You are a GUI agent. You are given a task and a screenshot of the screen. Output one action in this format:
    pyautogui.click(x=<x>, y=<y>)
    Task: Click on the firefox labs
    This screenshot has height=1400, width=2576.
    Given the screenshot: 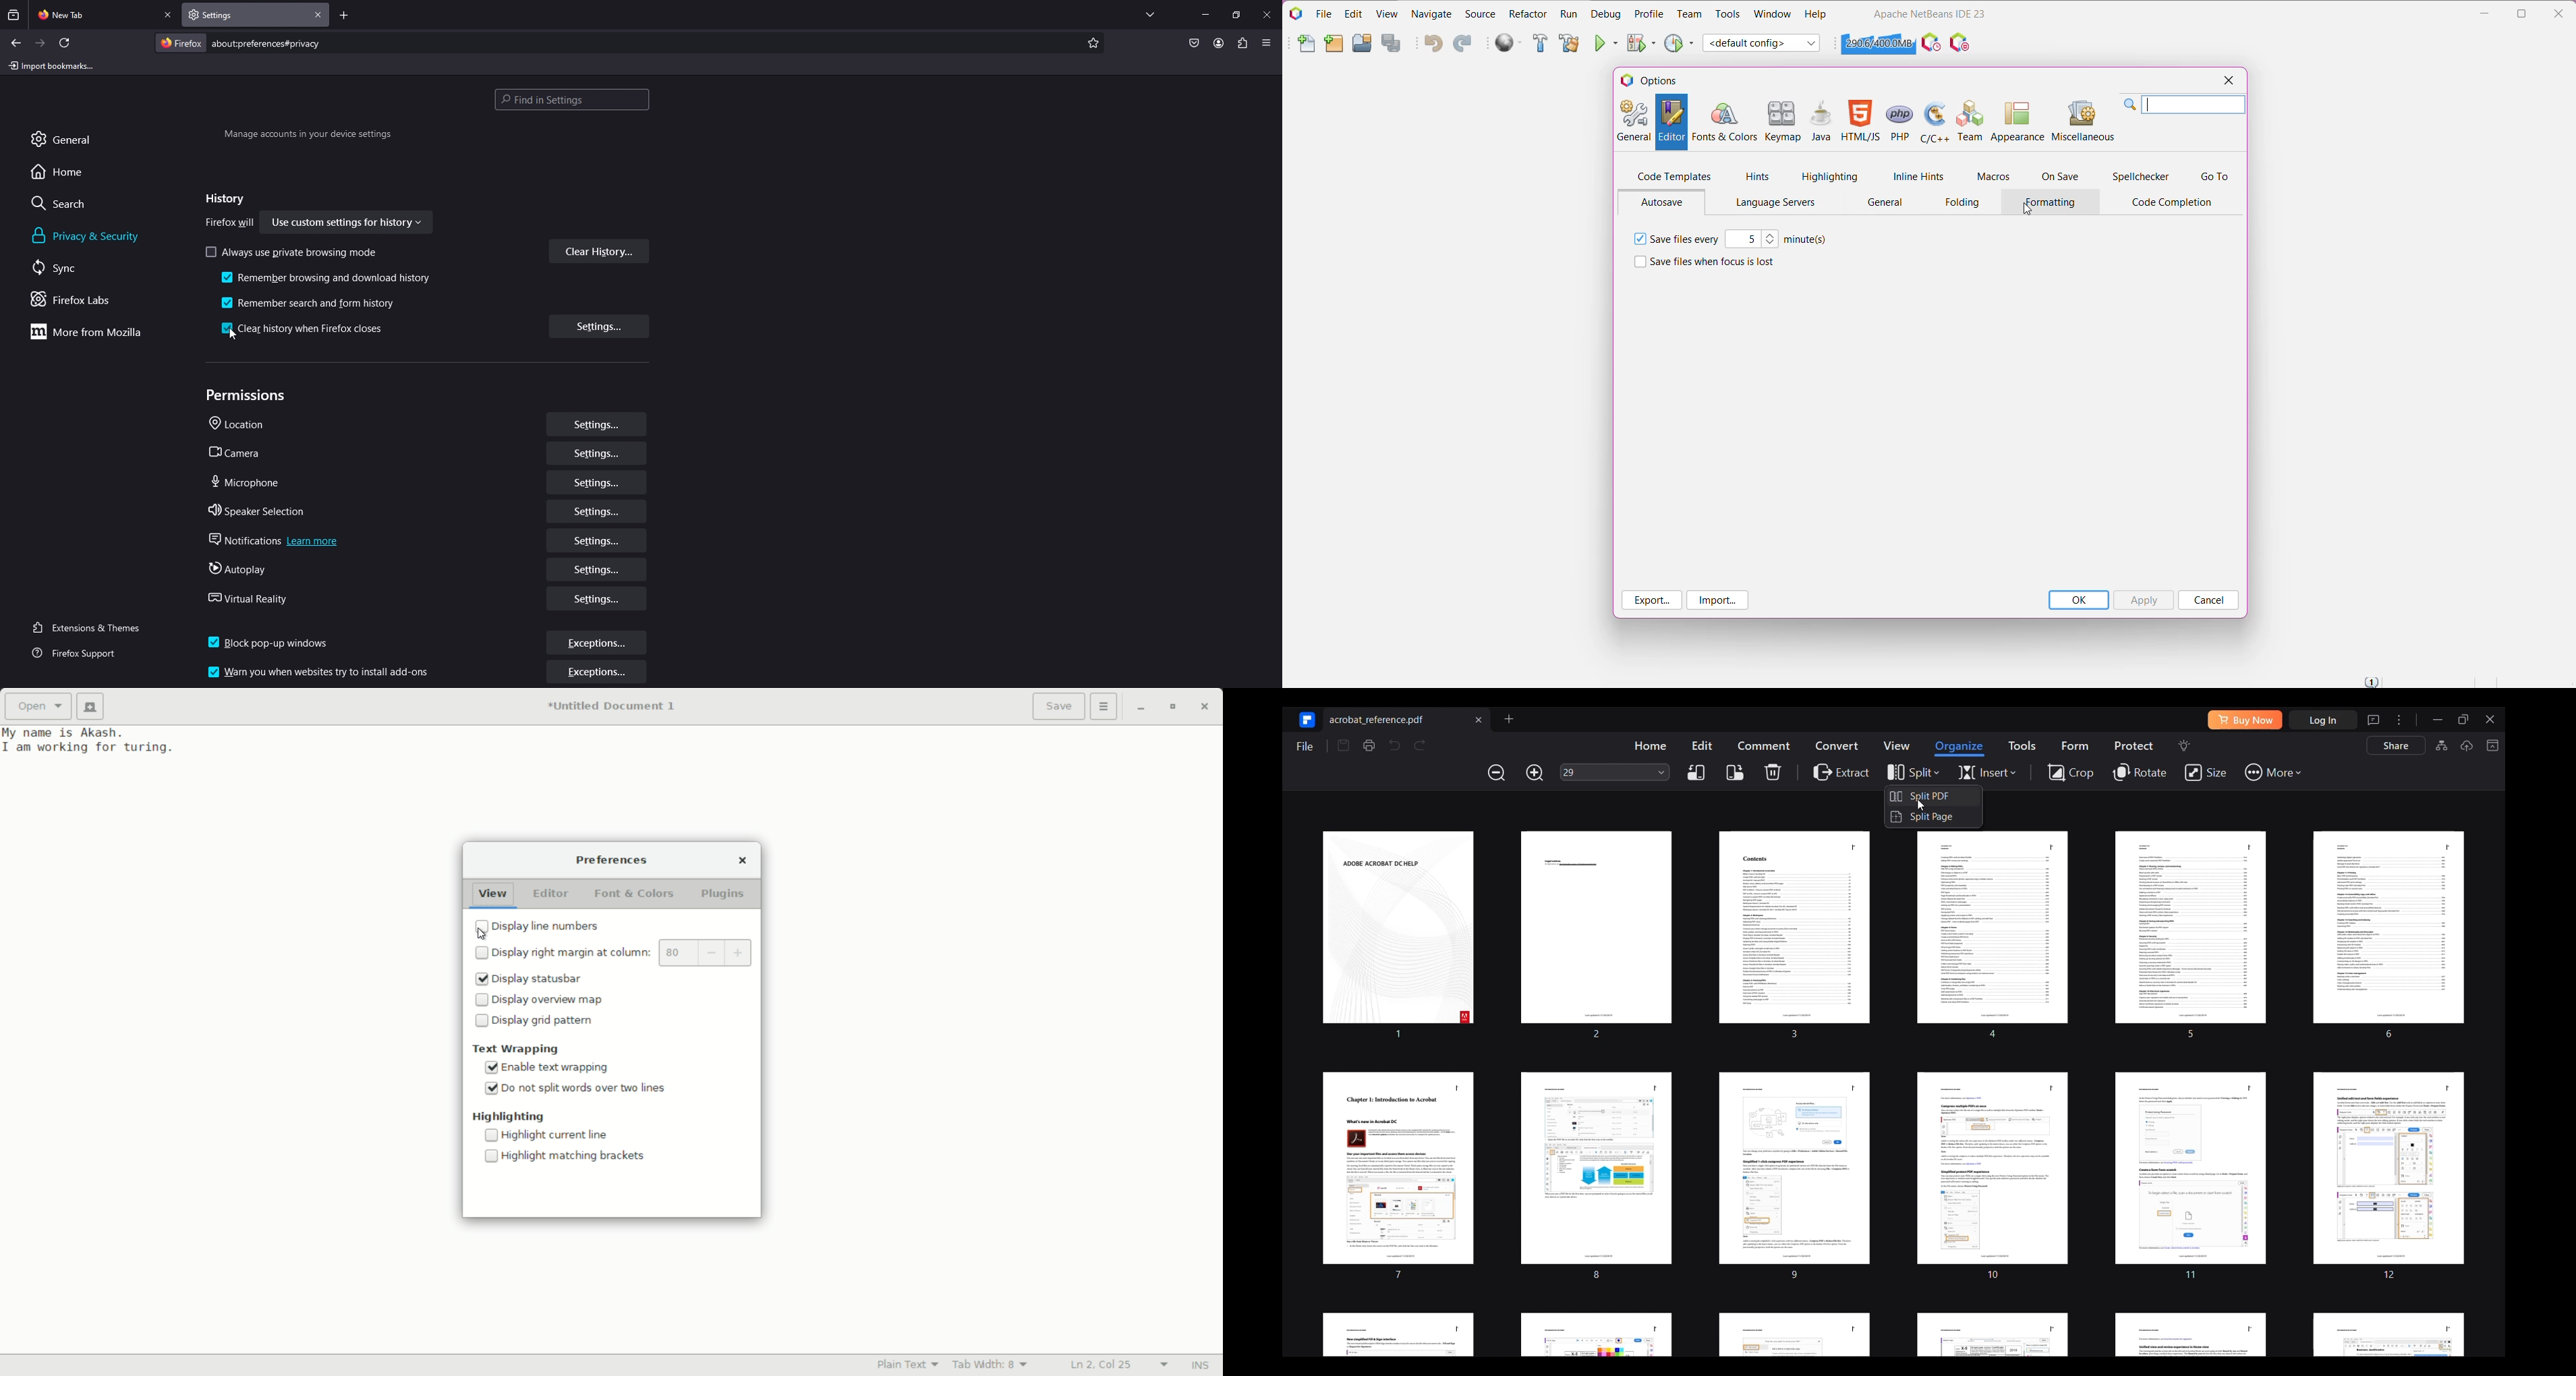 What is the action you would take?
    pyautogui.click(x=90, y=299)
    